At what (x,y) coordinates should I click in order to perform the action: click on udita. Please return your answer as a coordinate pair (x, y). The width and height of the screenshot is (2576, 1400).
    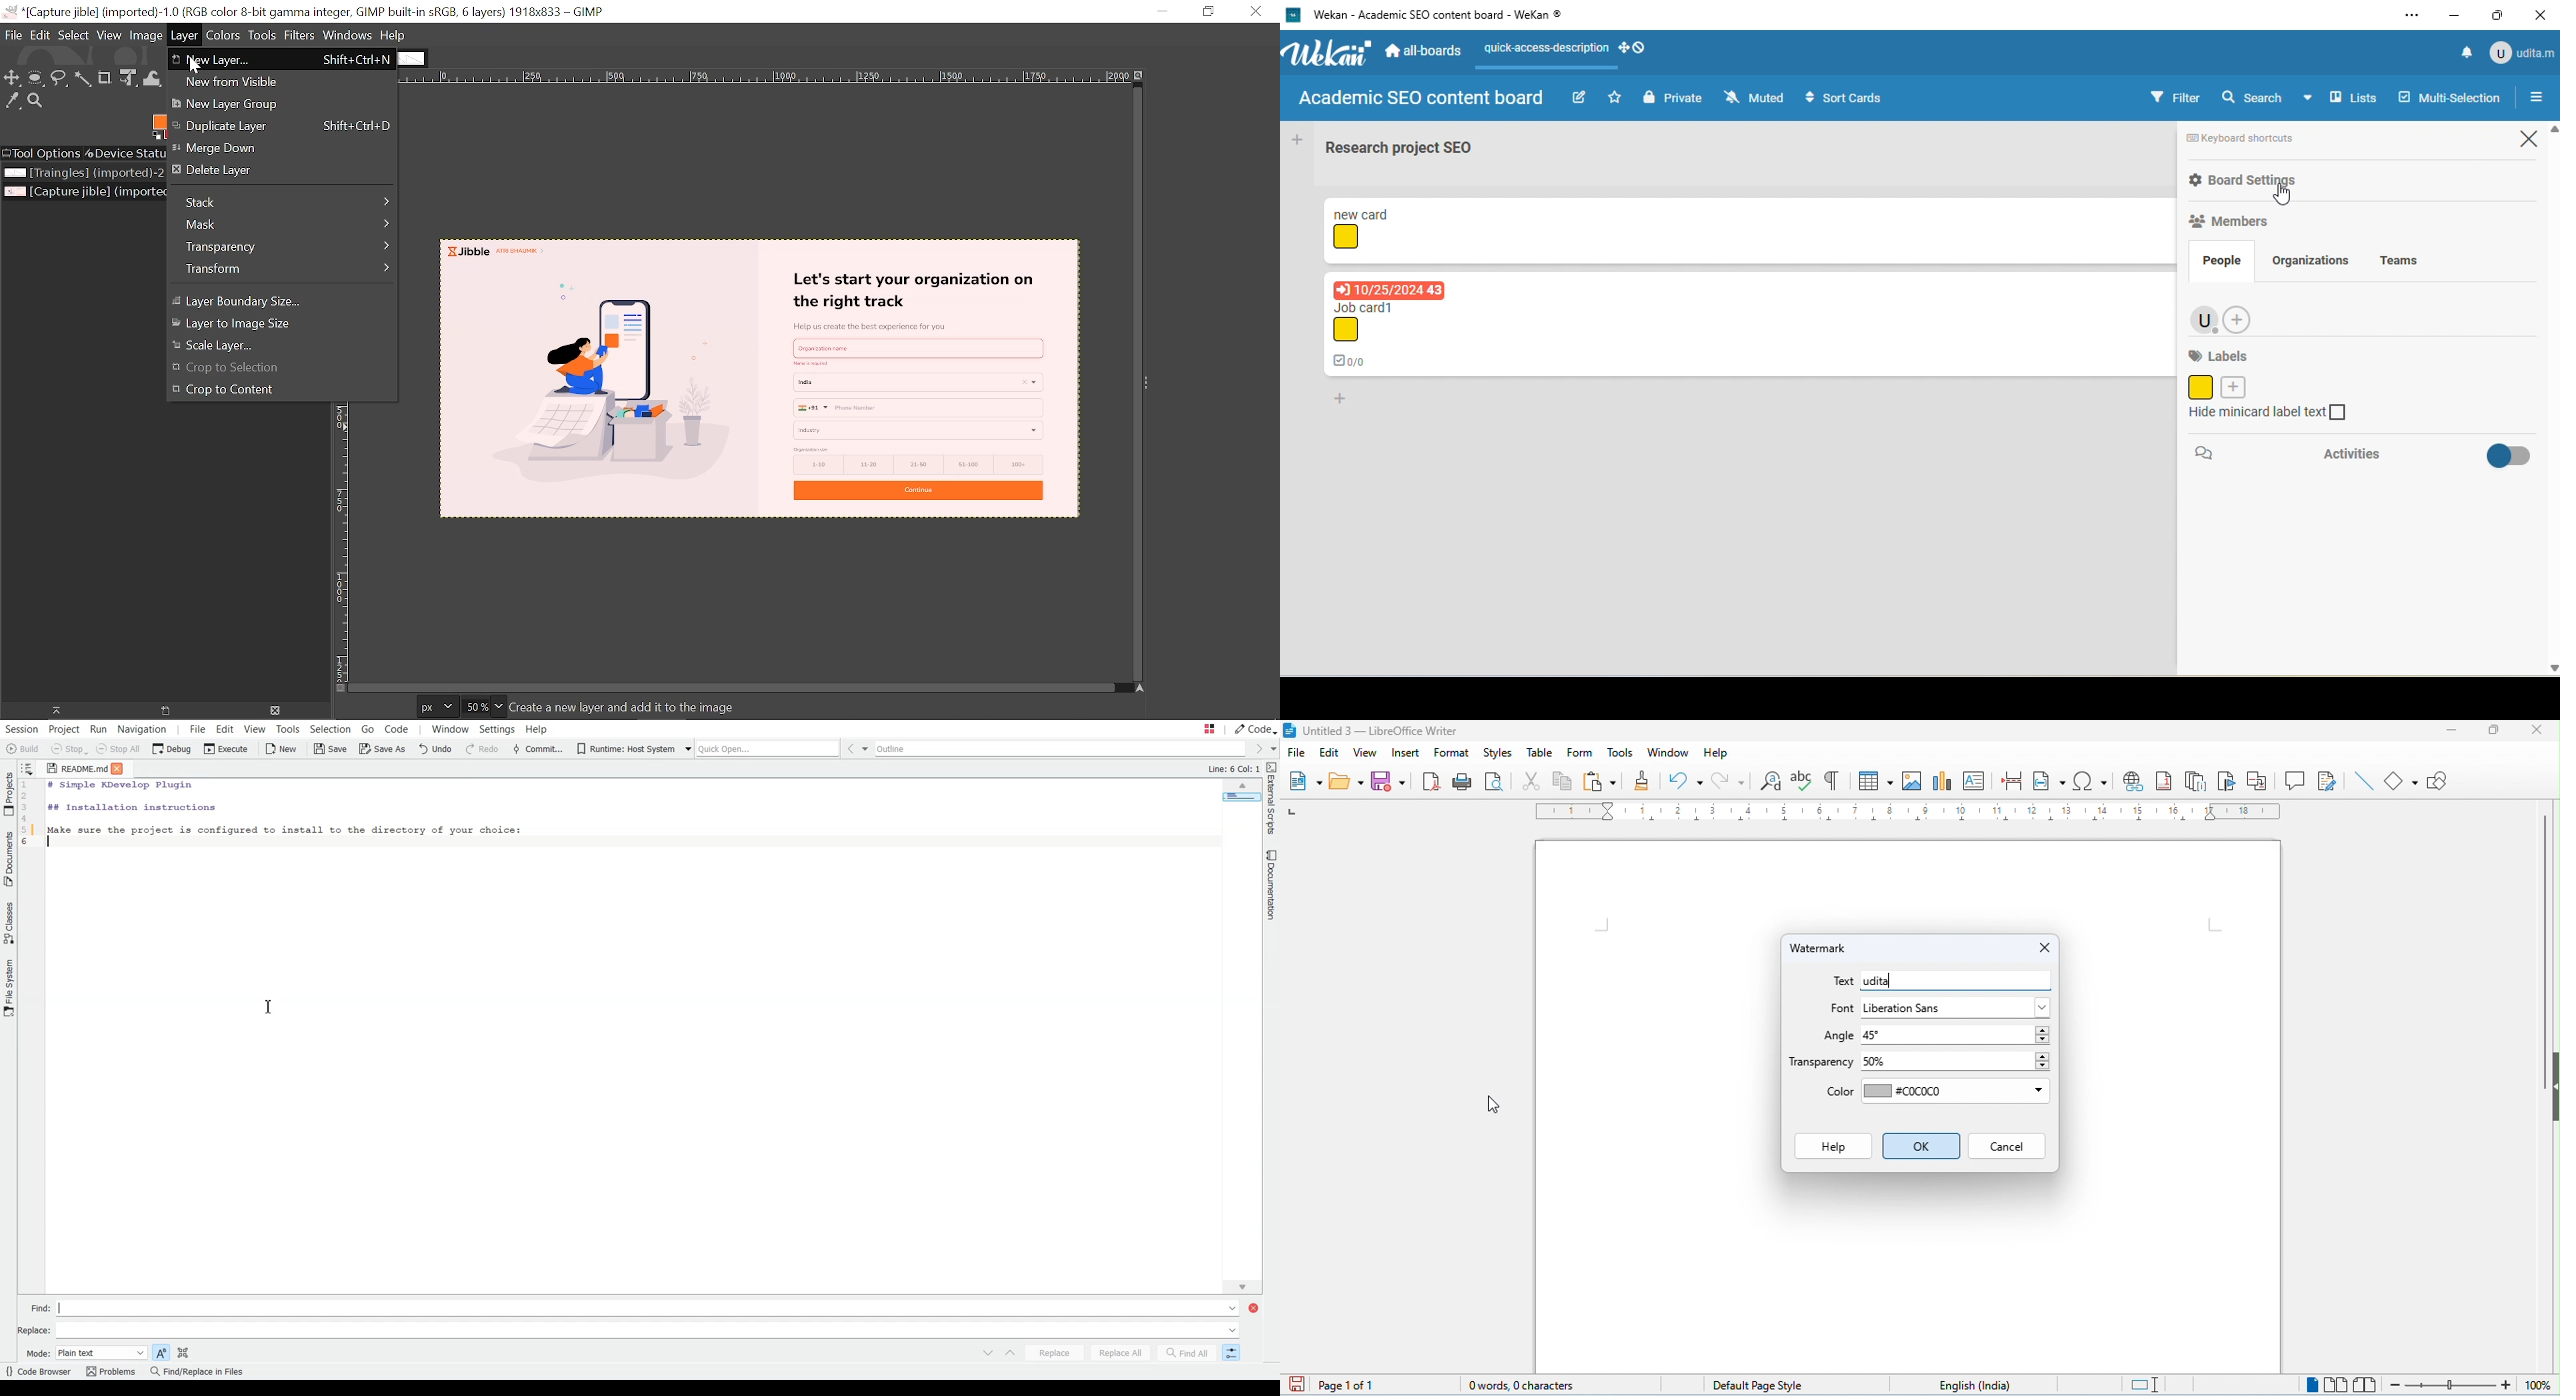
    Looking at the image, I should click on (1956, 980).